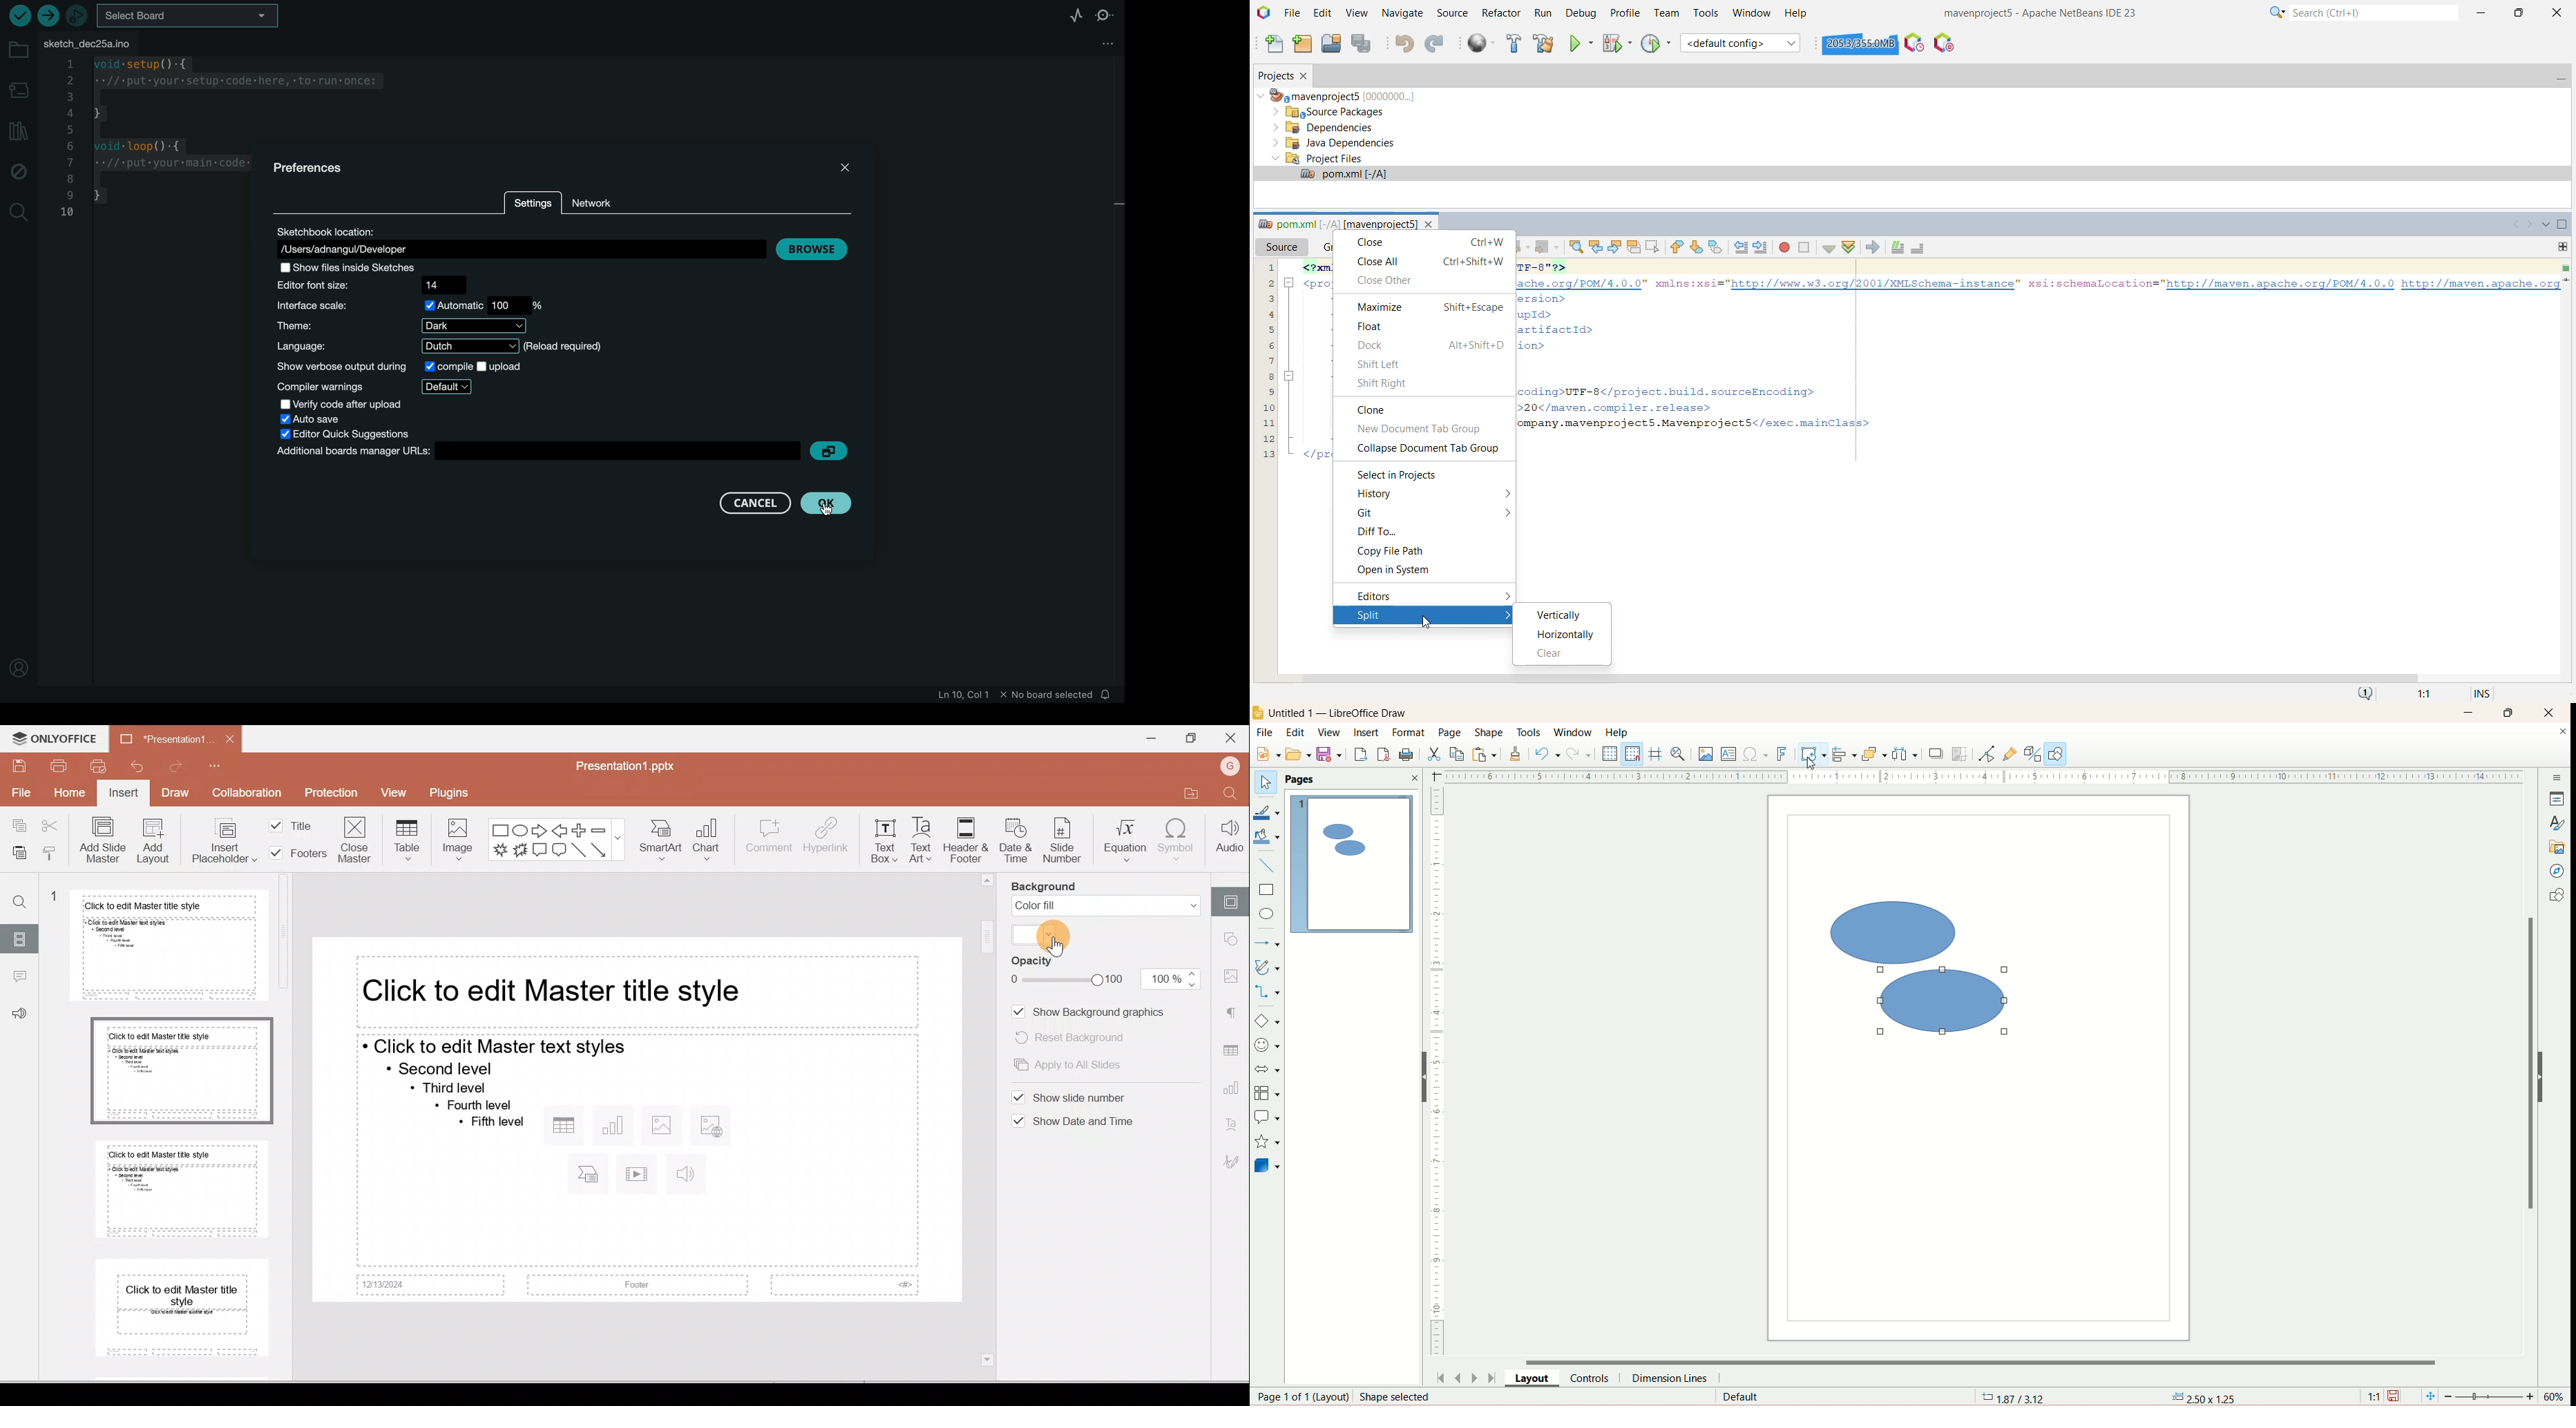 This screenshot has height=1428, width=2576. I want to click on Add Layout, so click(154, 840).